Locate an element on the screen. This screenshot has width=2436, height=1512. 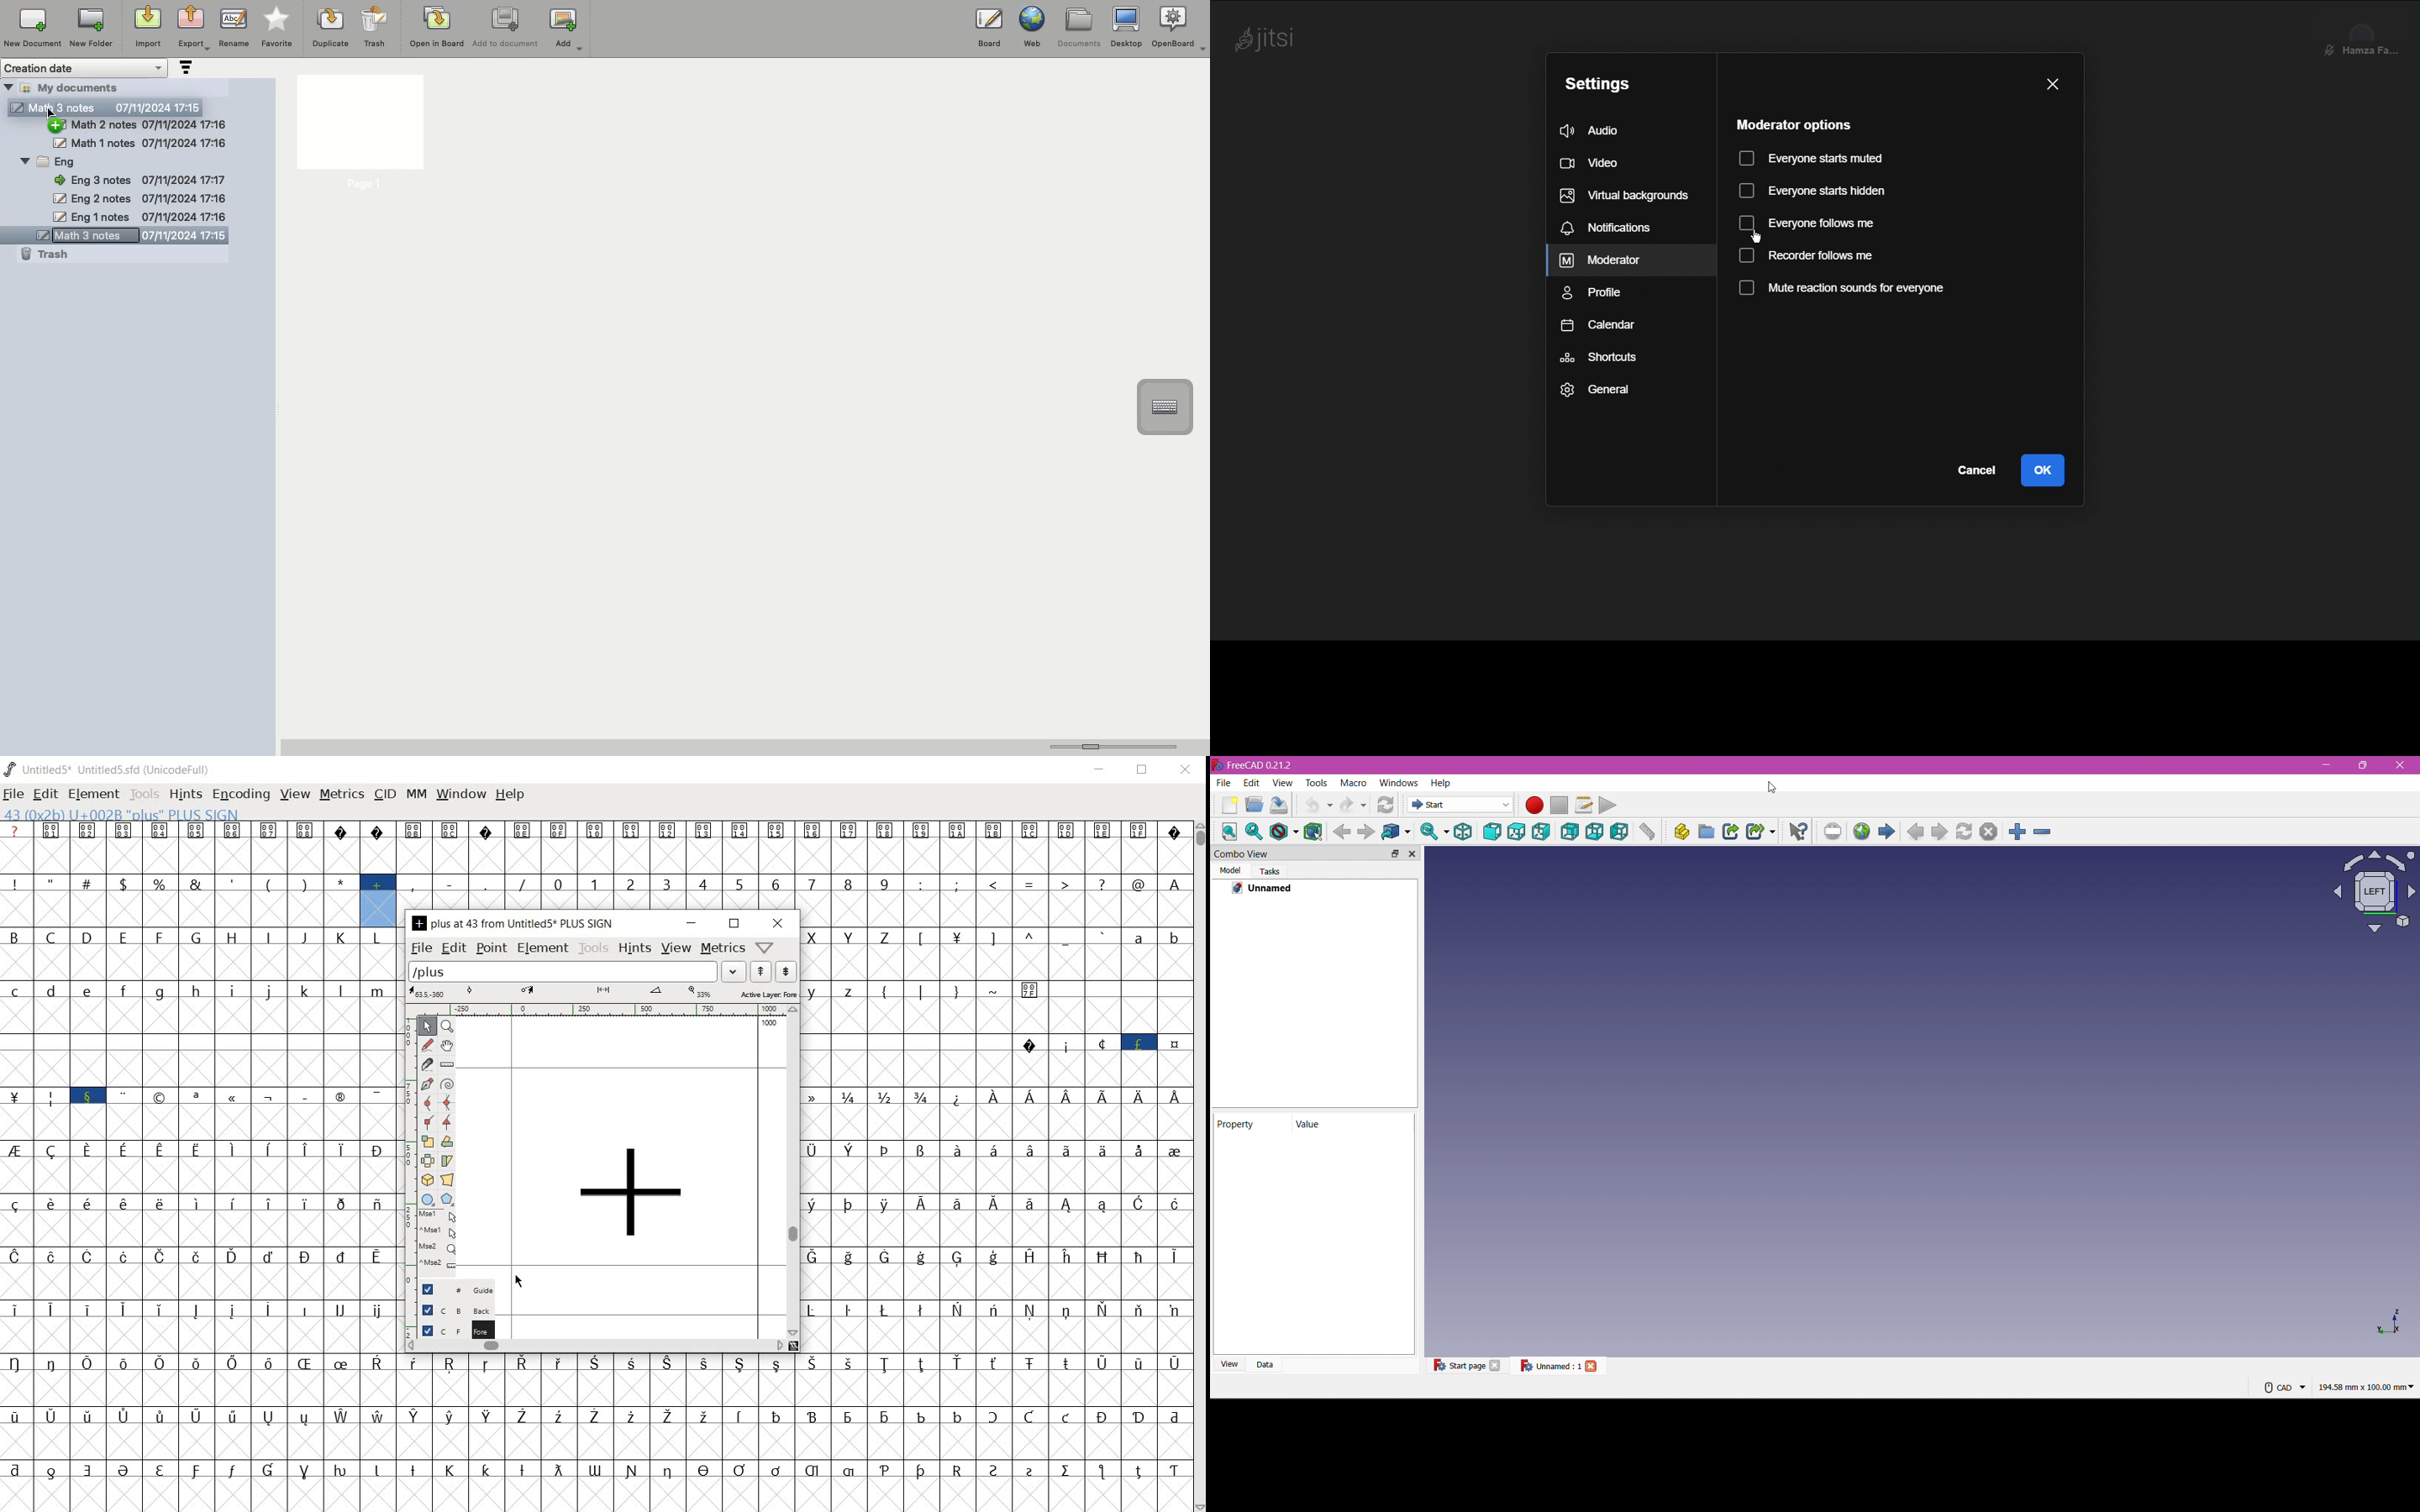
Create Group is located at coordinates (1706, 831).